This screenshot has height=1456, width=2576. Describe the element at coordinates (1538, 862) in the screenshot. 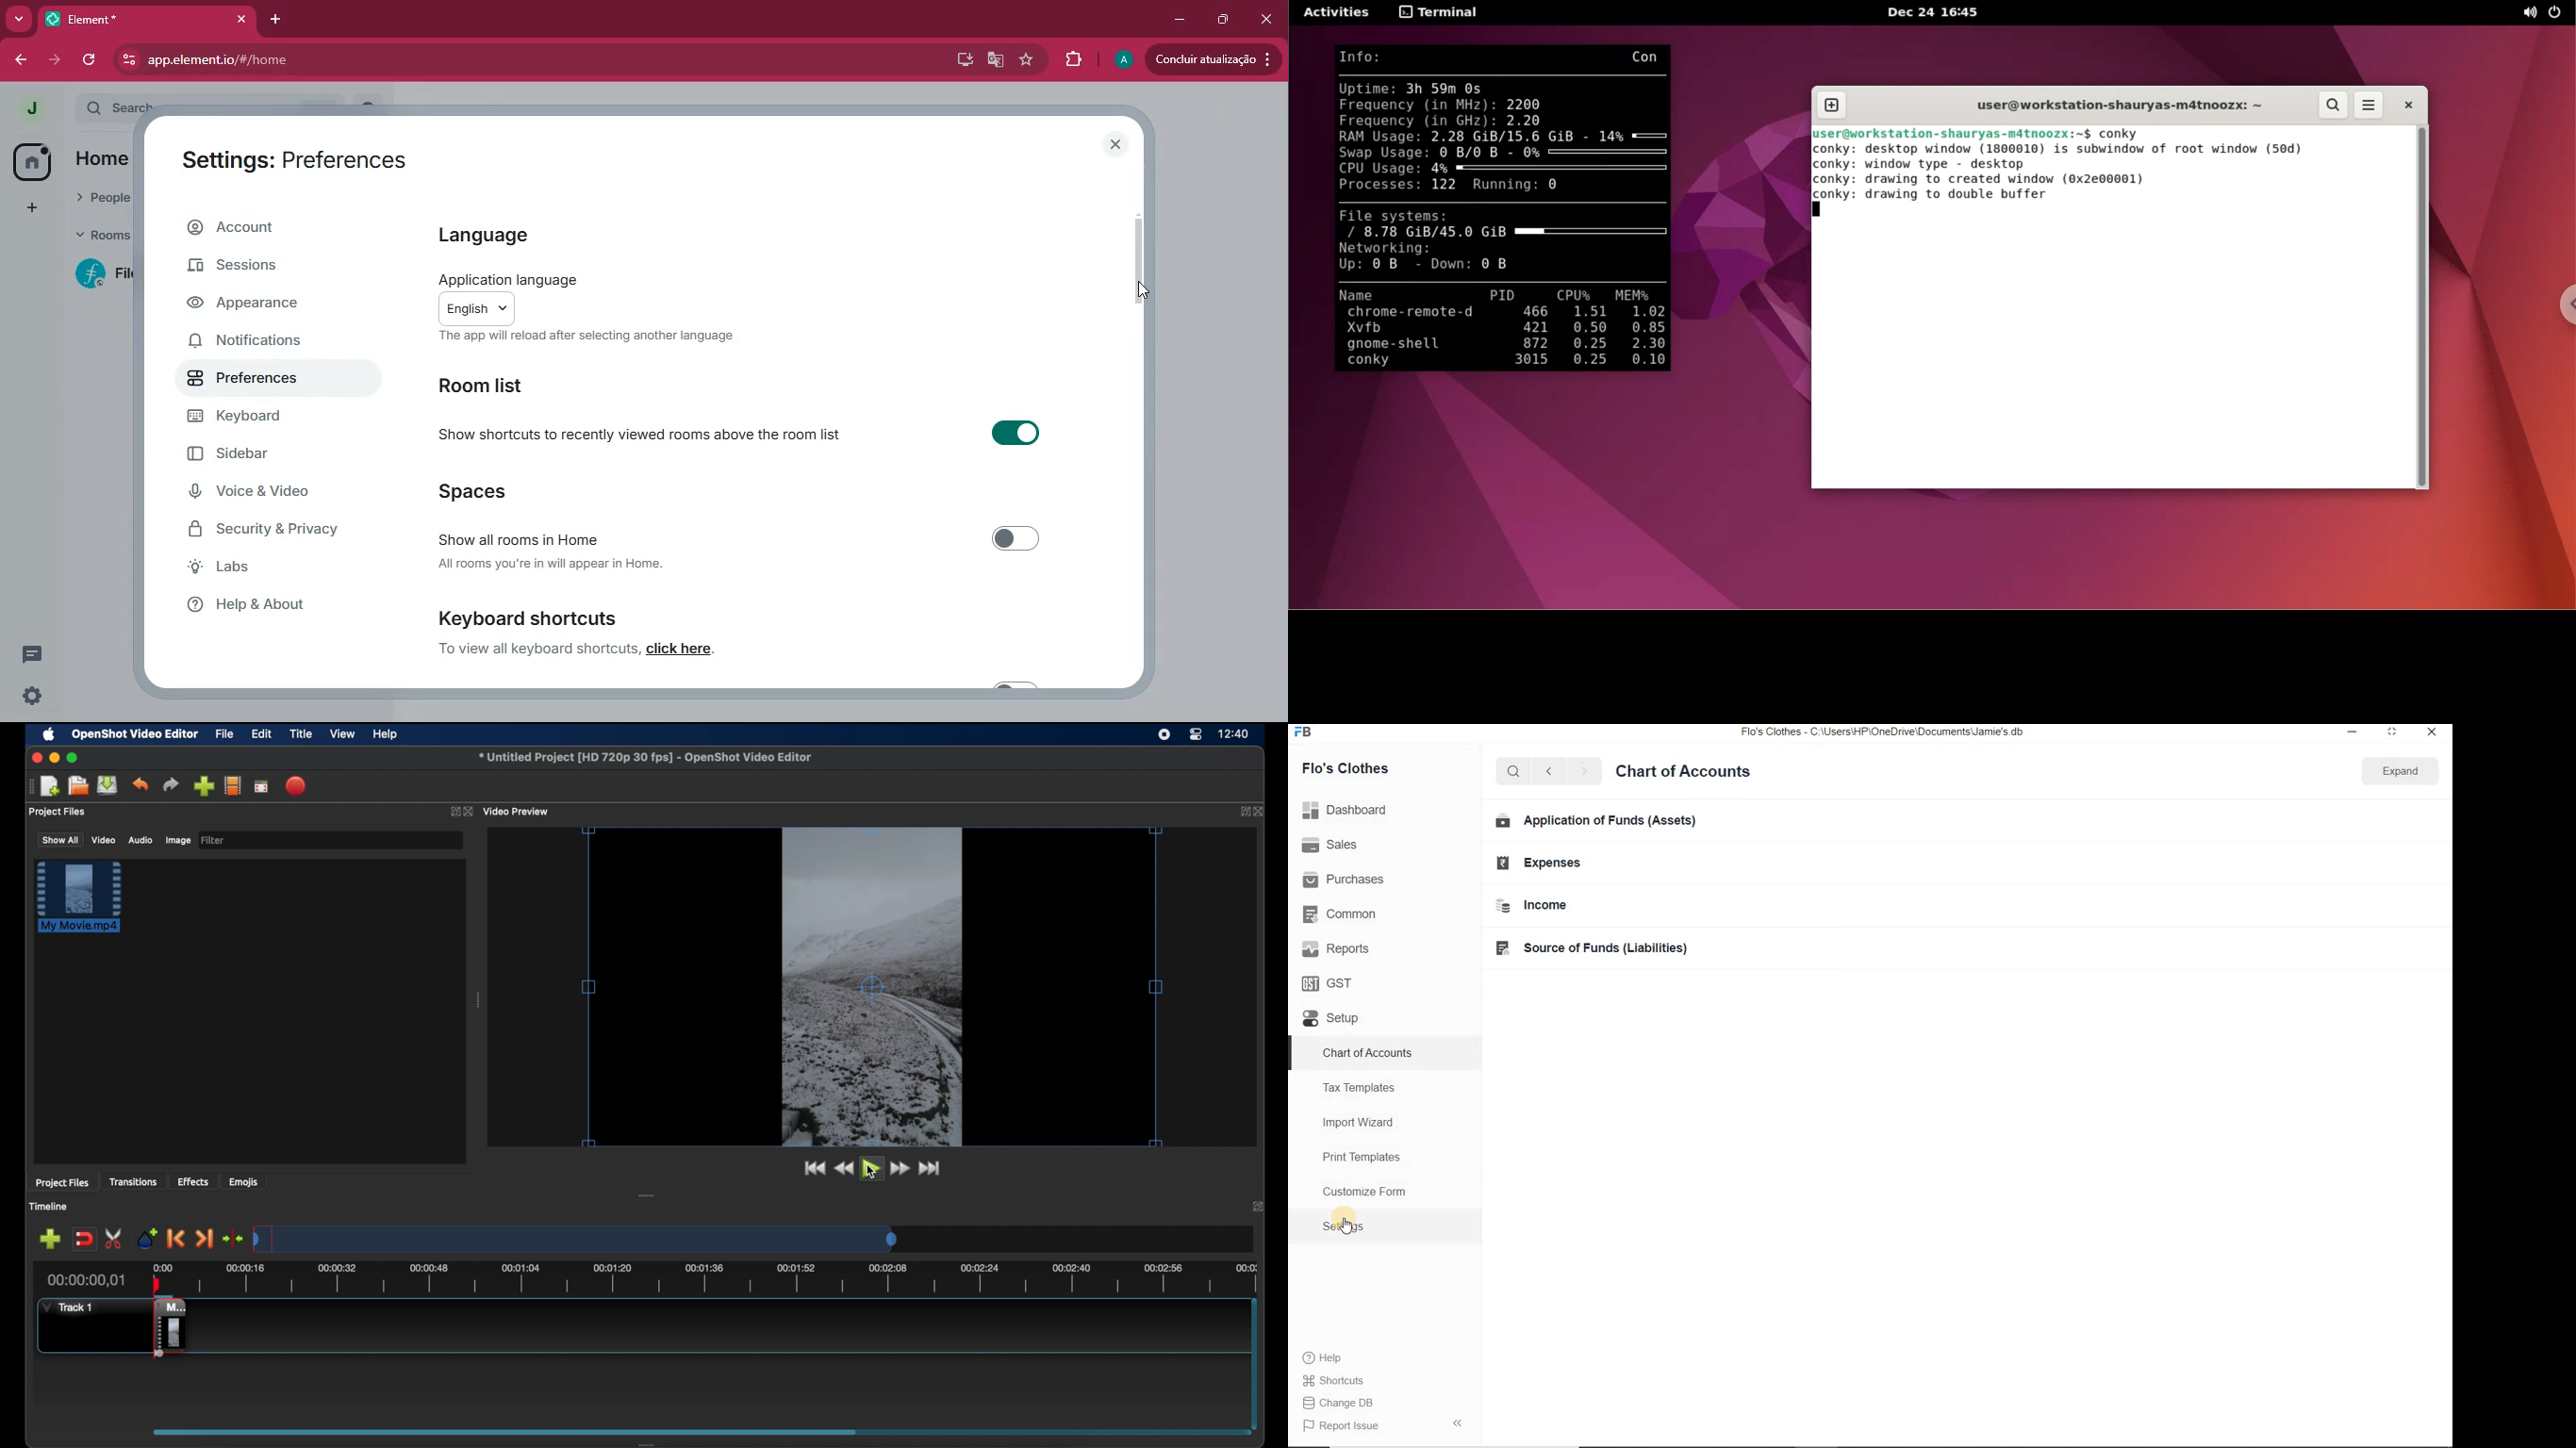

I see `EH Expenses` at that location.